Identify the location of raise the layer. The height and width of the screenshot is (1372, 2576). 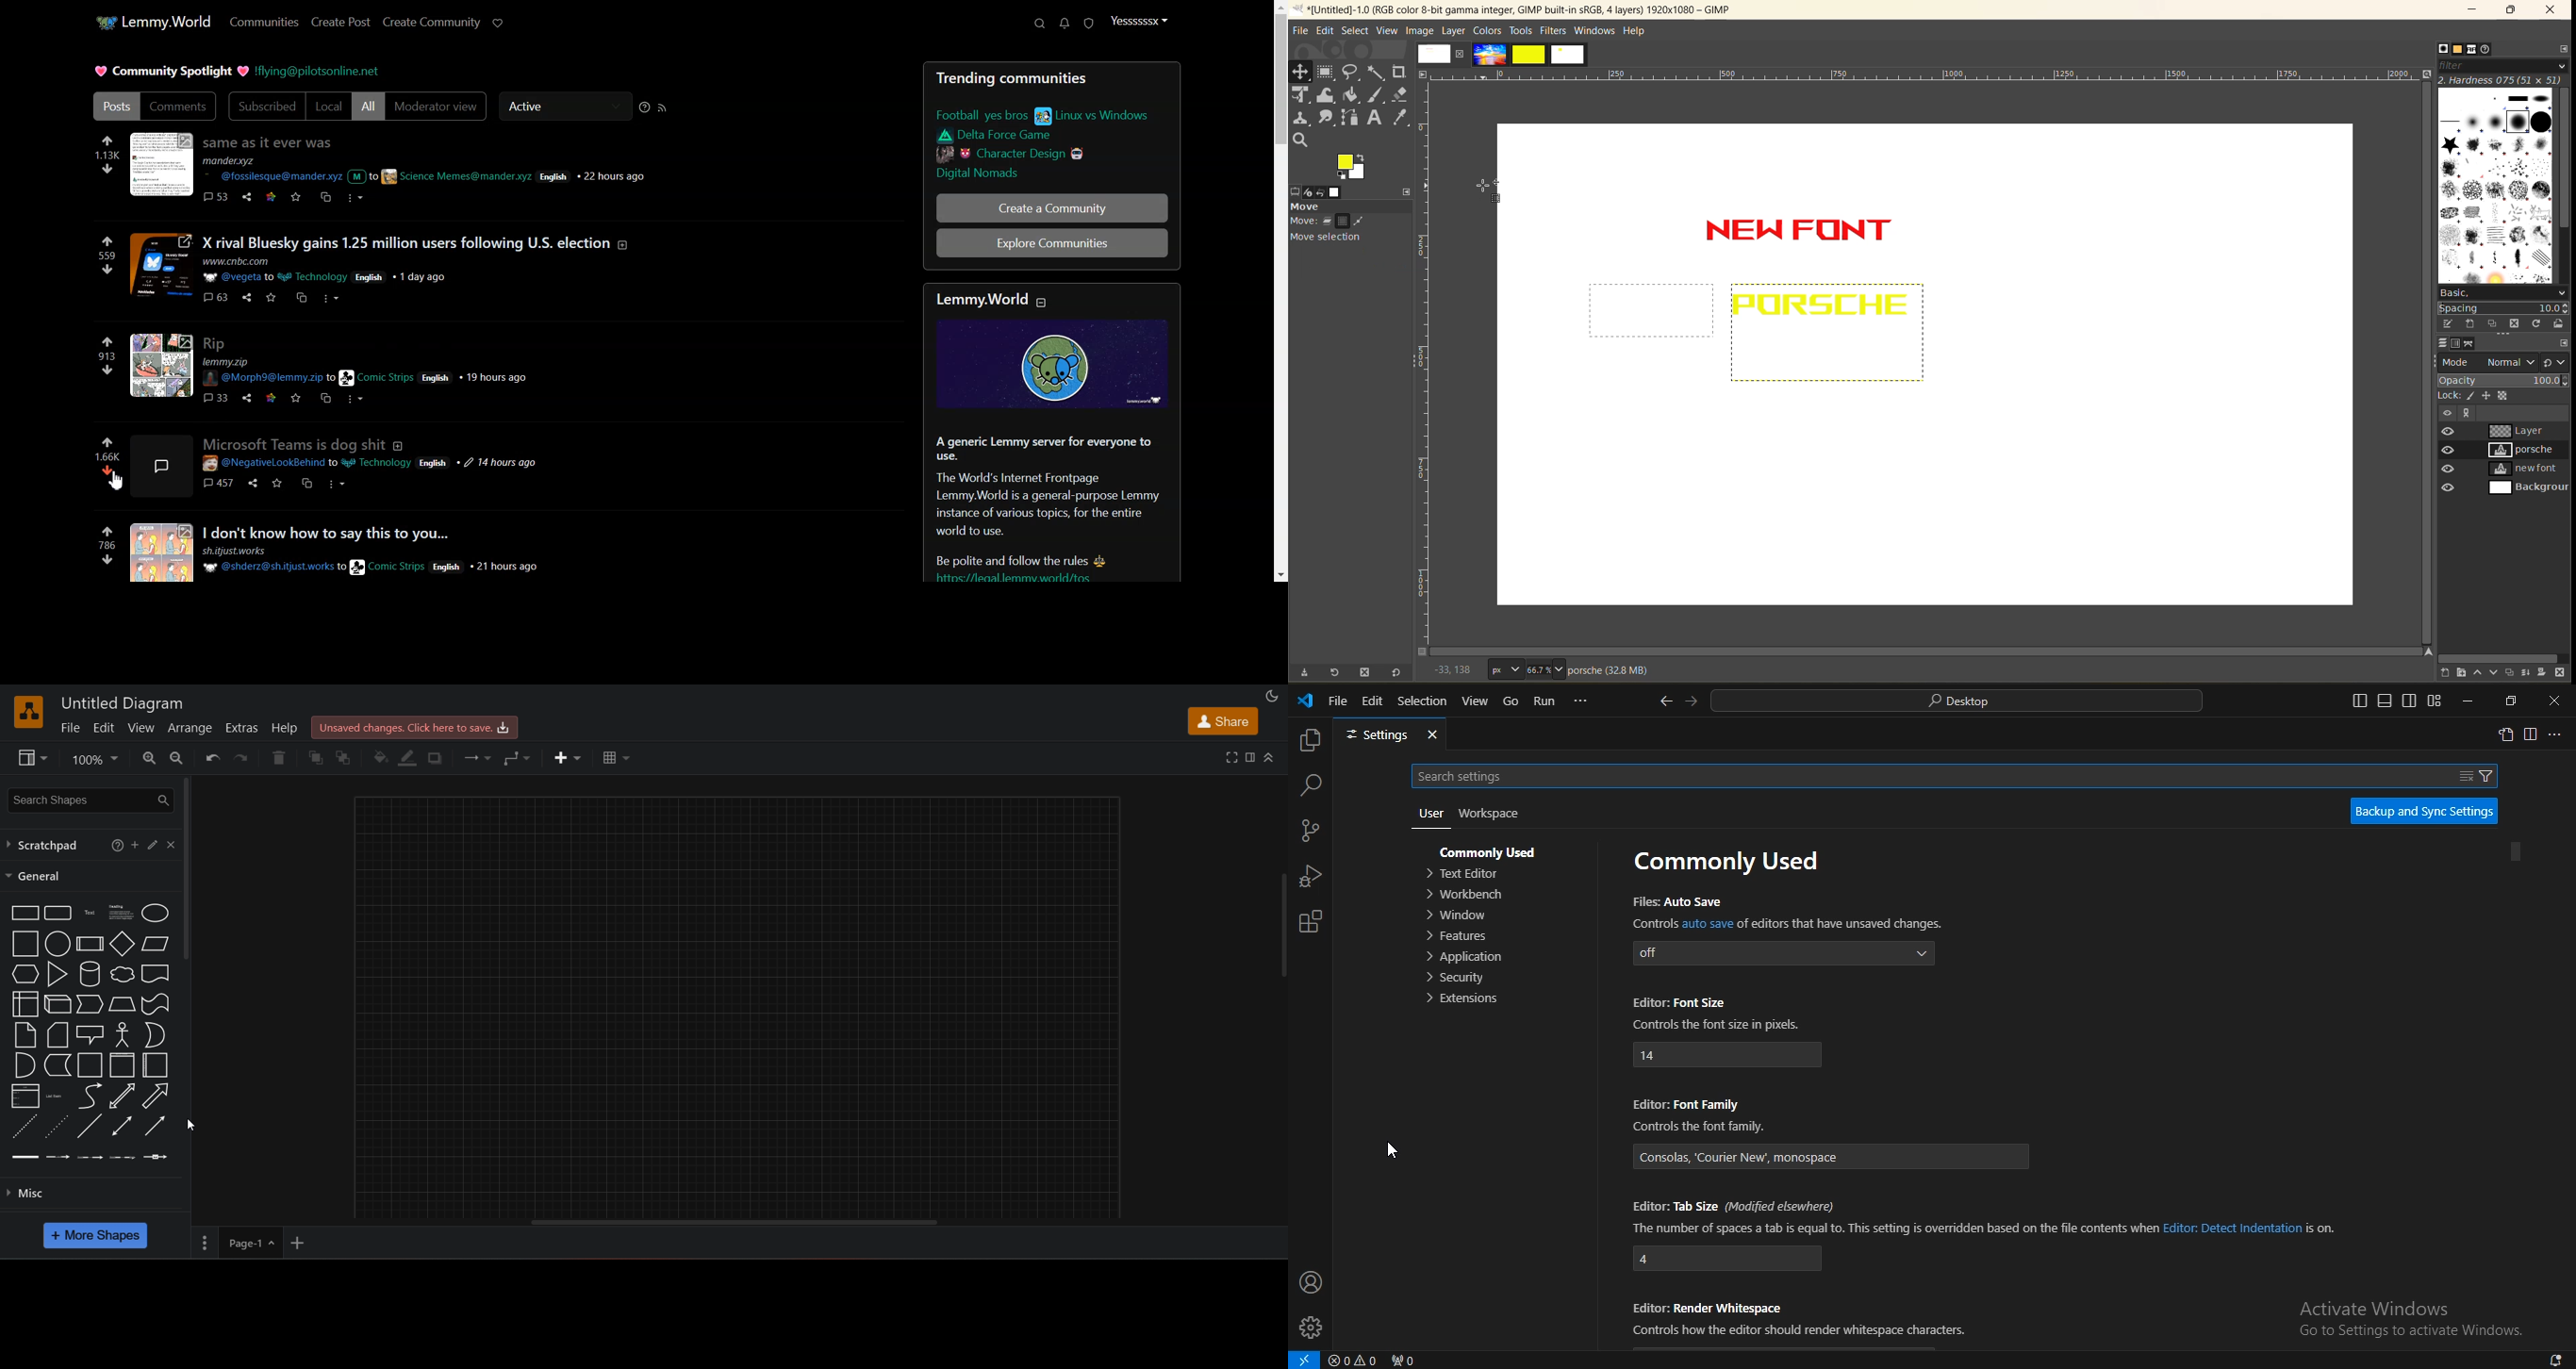
(2475, 673).